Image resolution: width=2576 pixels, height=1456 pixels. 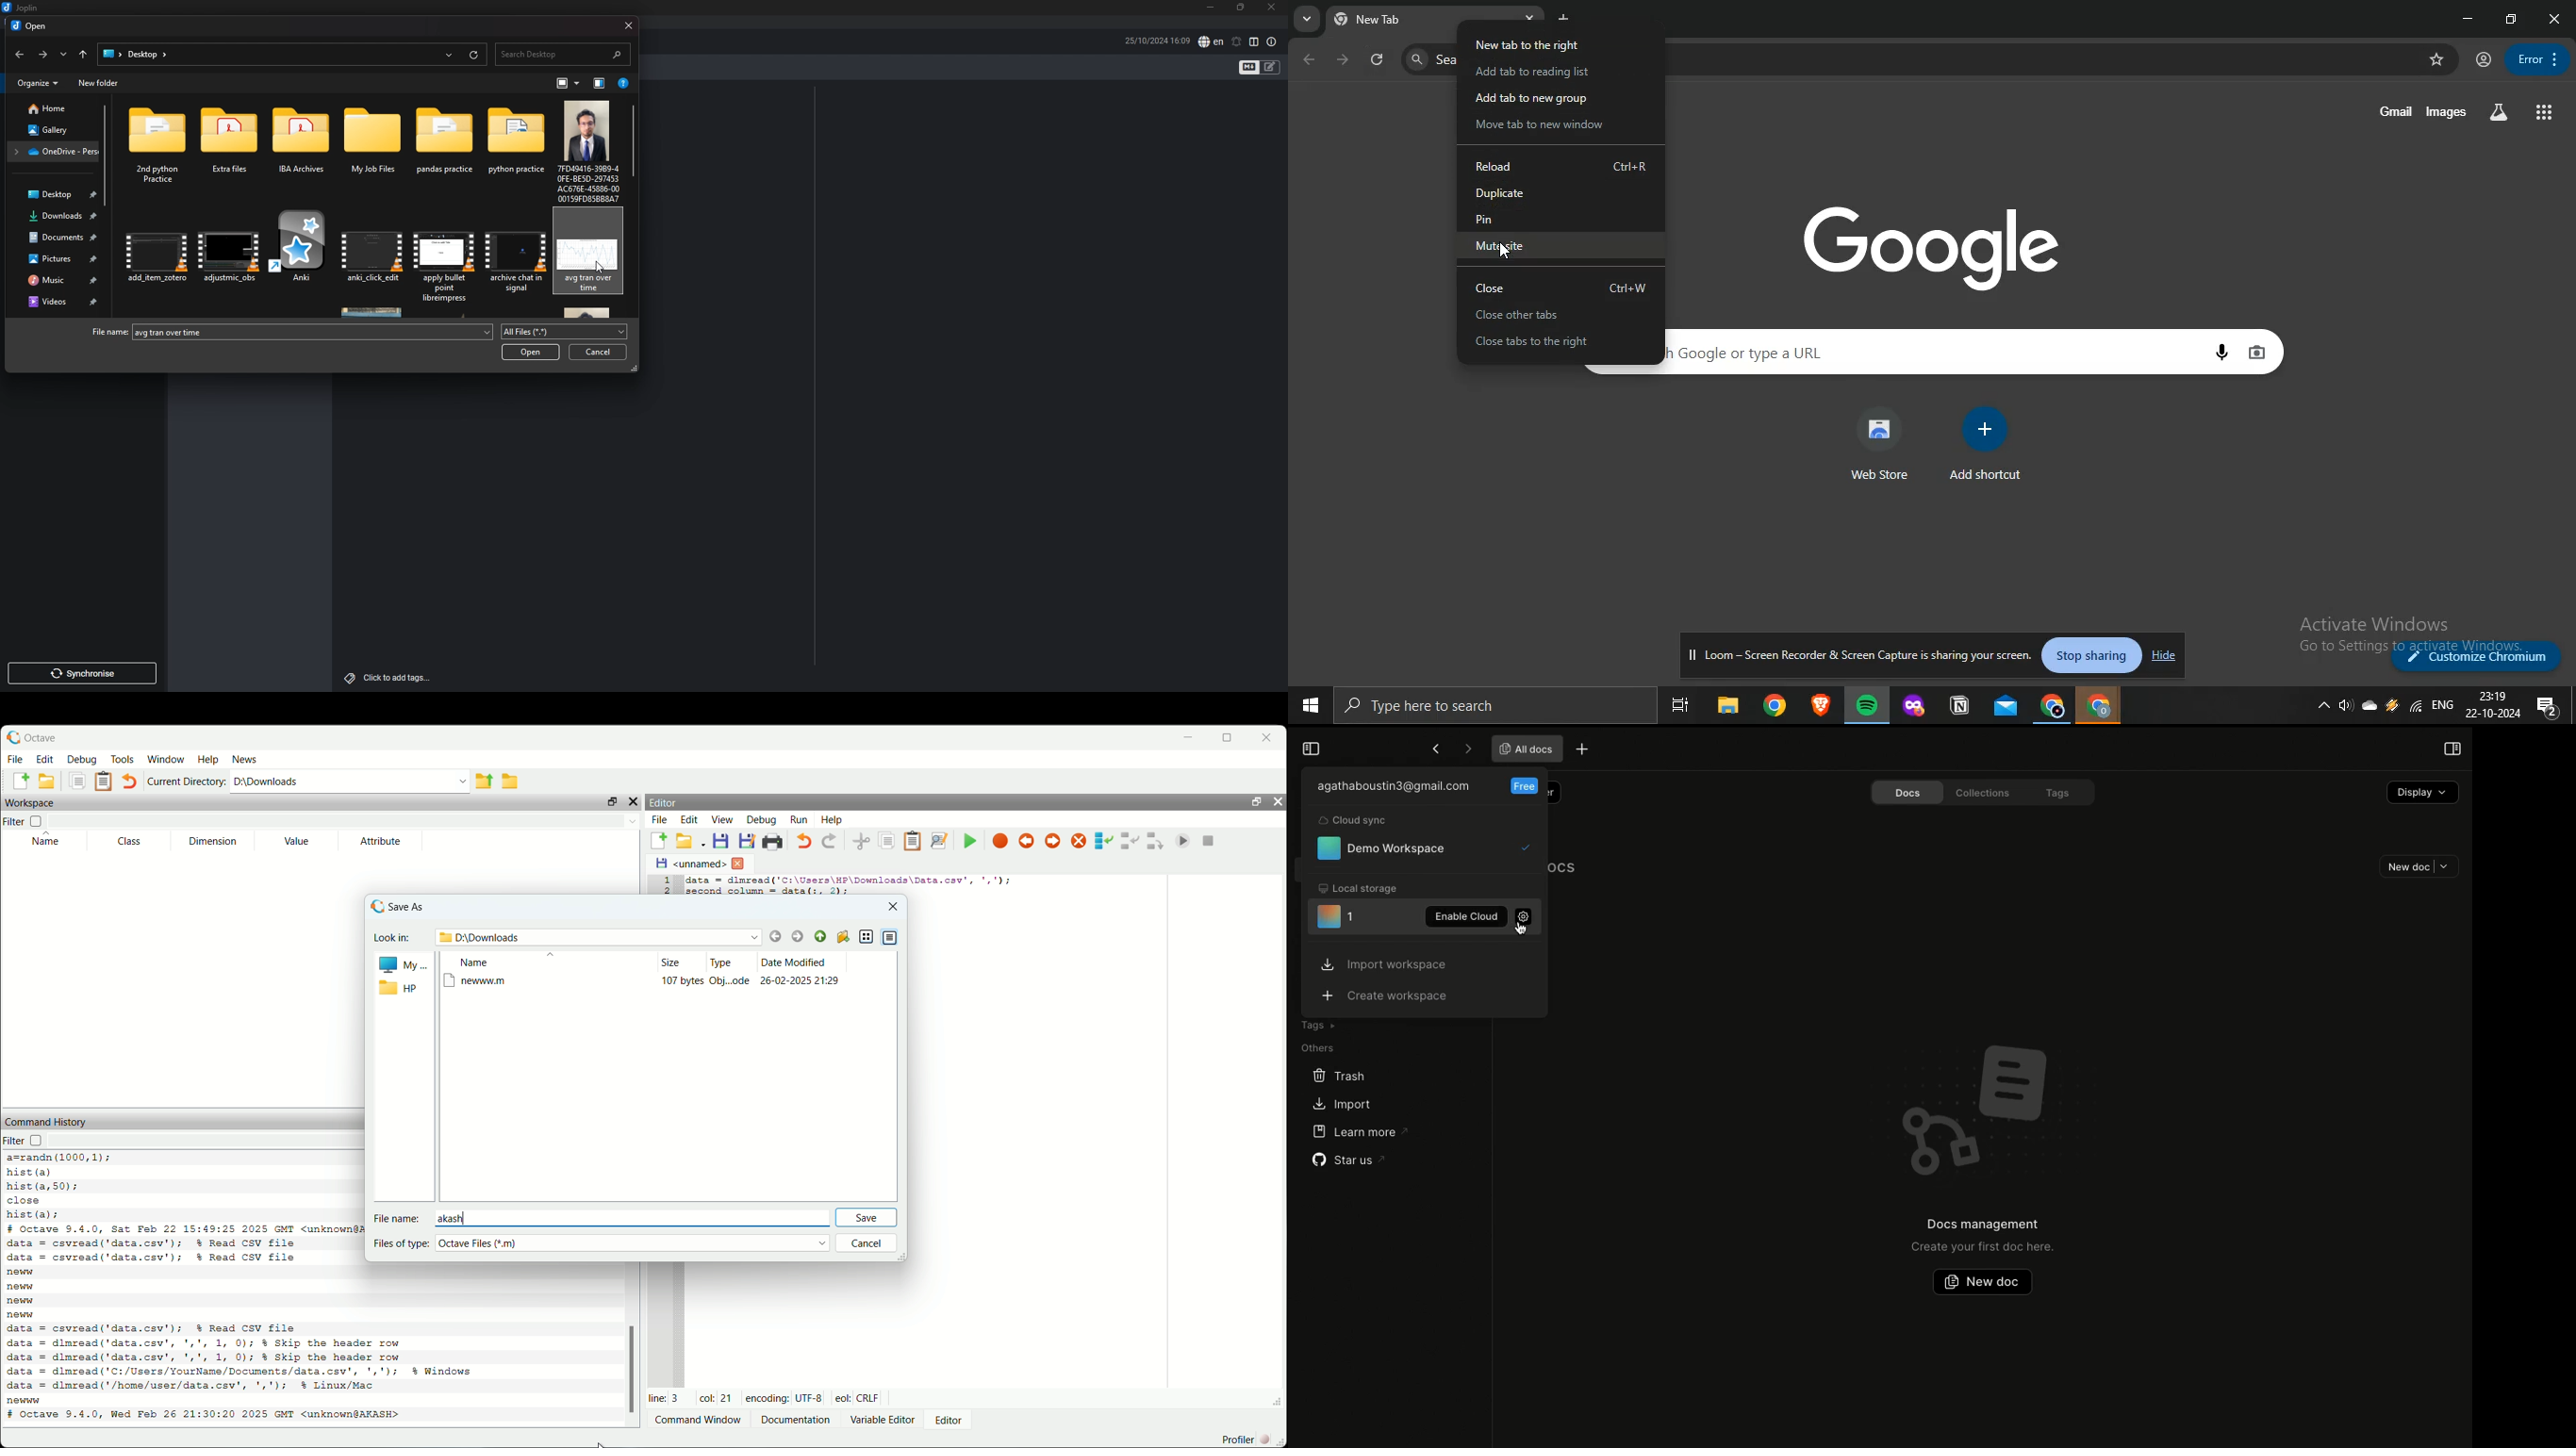 I want to click on editor, so click(x=957, y=1420).